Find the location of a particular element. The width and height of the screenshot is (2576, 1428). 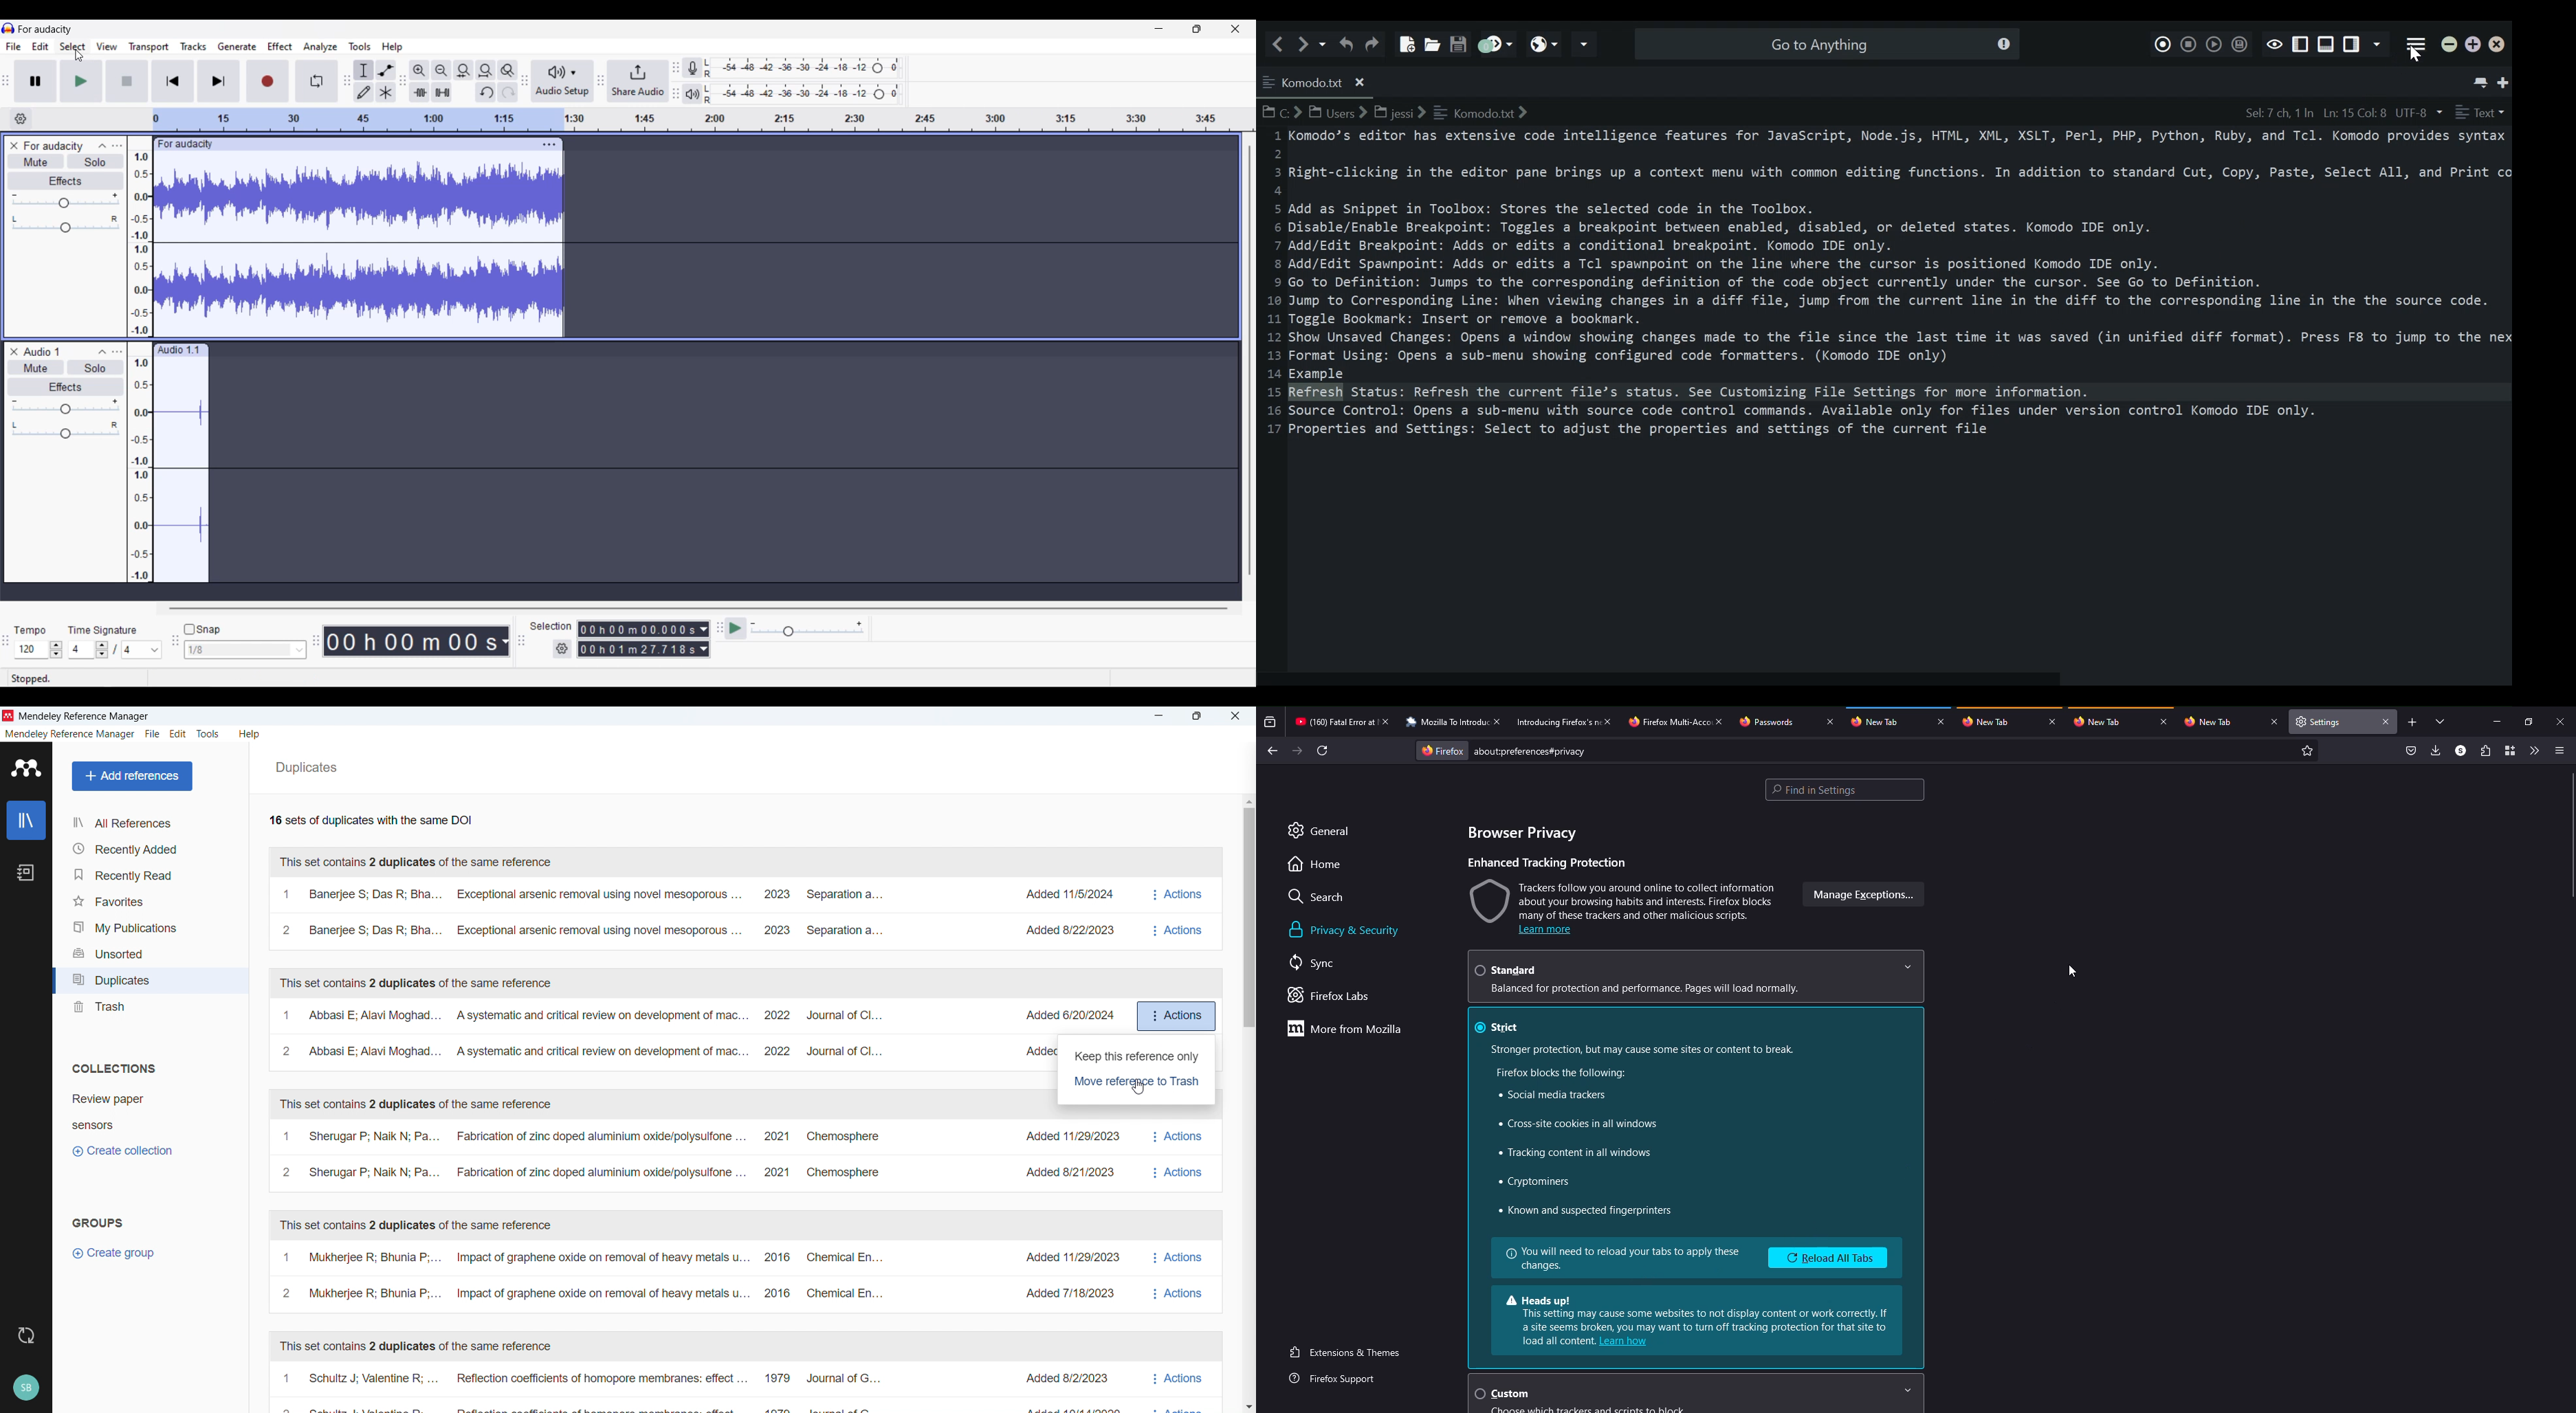

enhanced protection is located at coordinates (1547, 861).